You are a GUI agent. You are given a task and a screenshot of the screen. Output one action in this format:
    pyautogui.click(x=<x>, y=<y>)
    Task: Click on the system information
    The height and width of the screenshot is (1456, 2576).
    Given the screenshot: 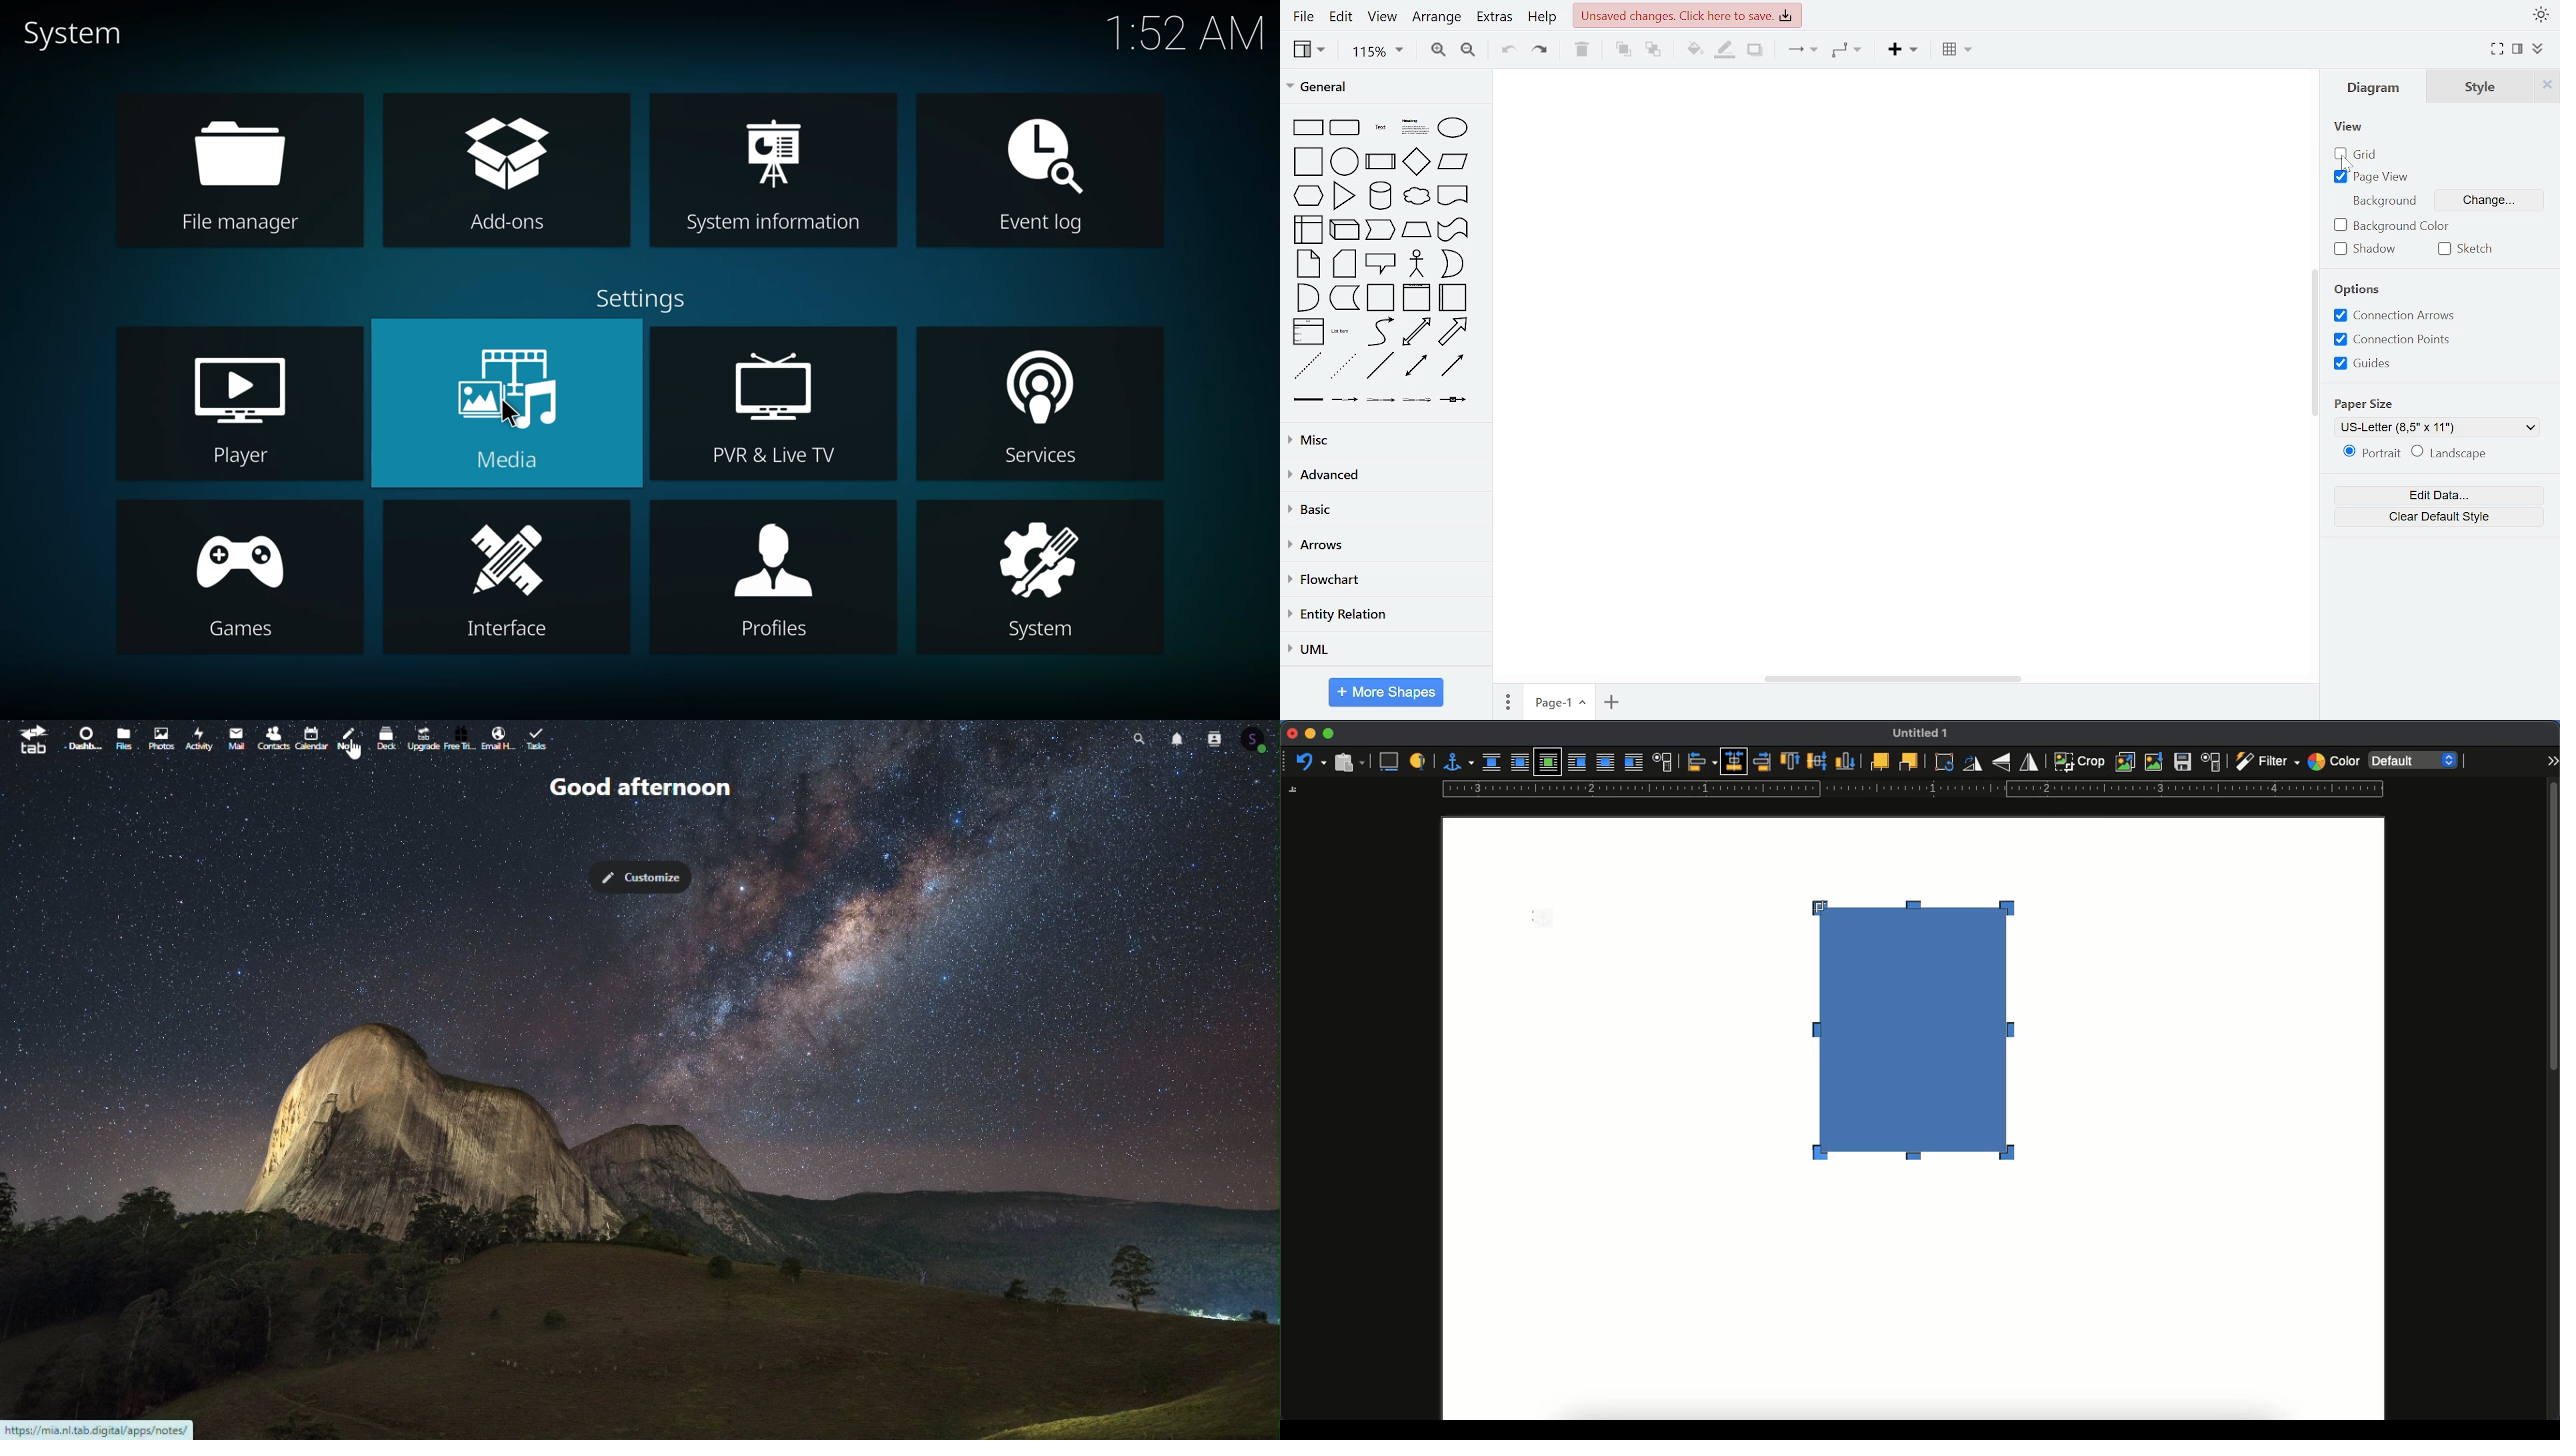 What is the action you would take?
    pyautogui.click(x=777, y=178)
    